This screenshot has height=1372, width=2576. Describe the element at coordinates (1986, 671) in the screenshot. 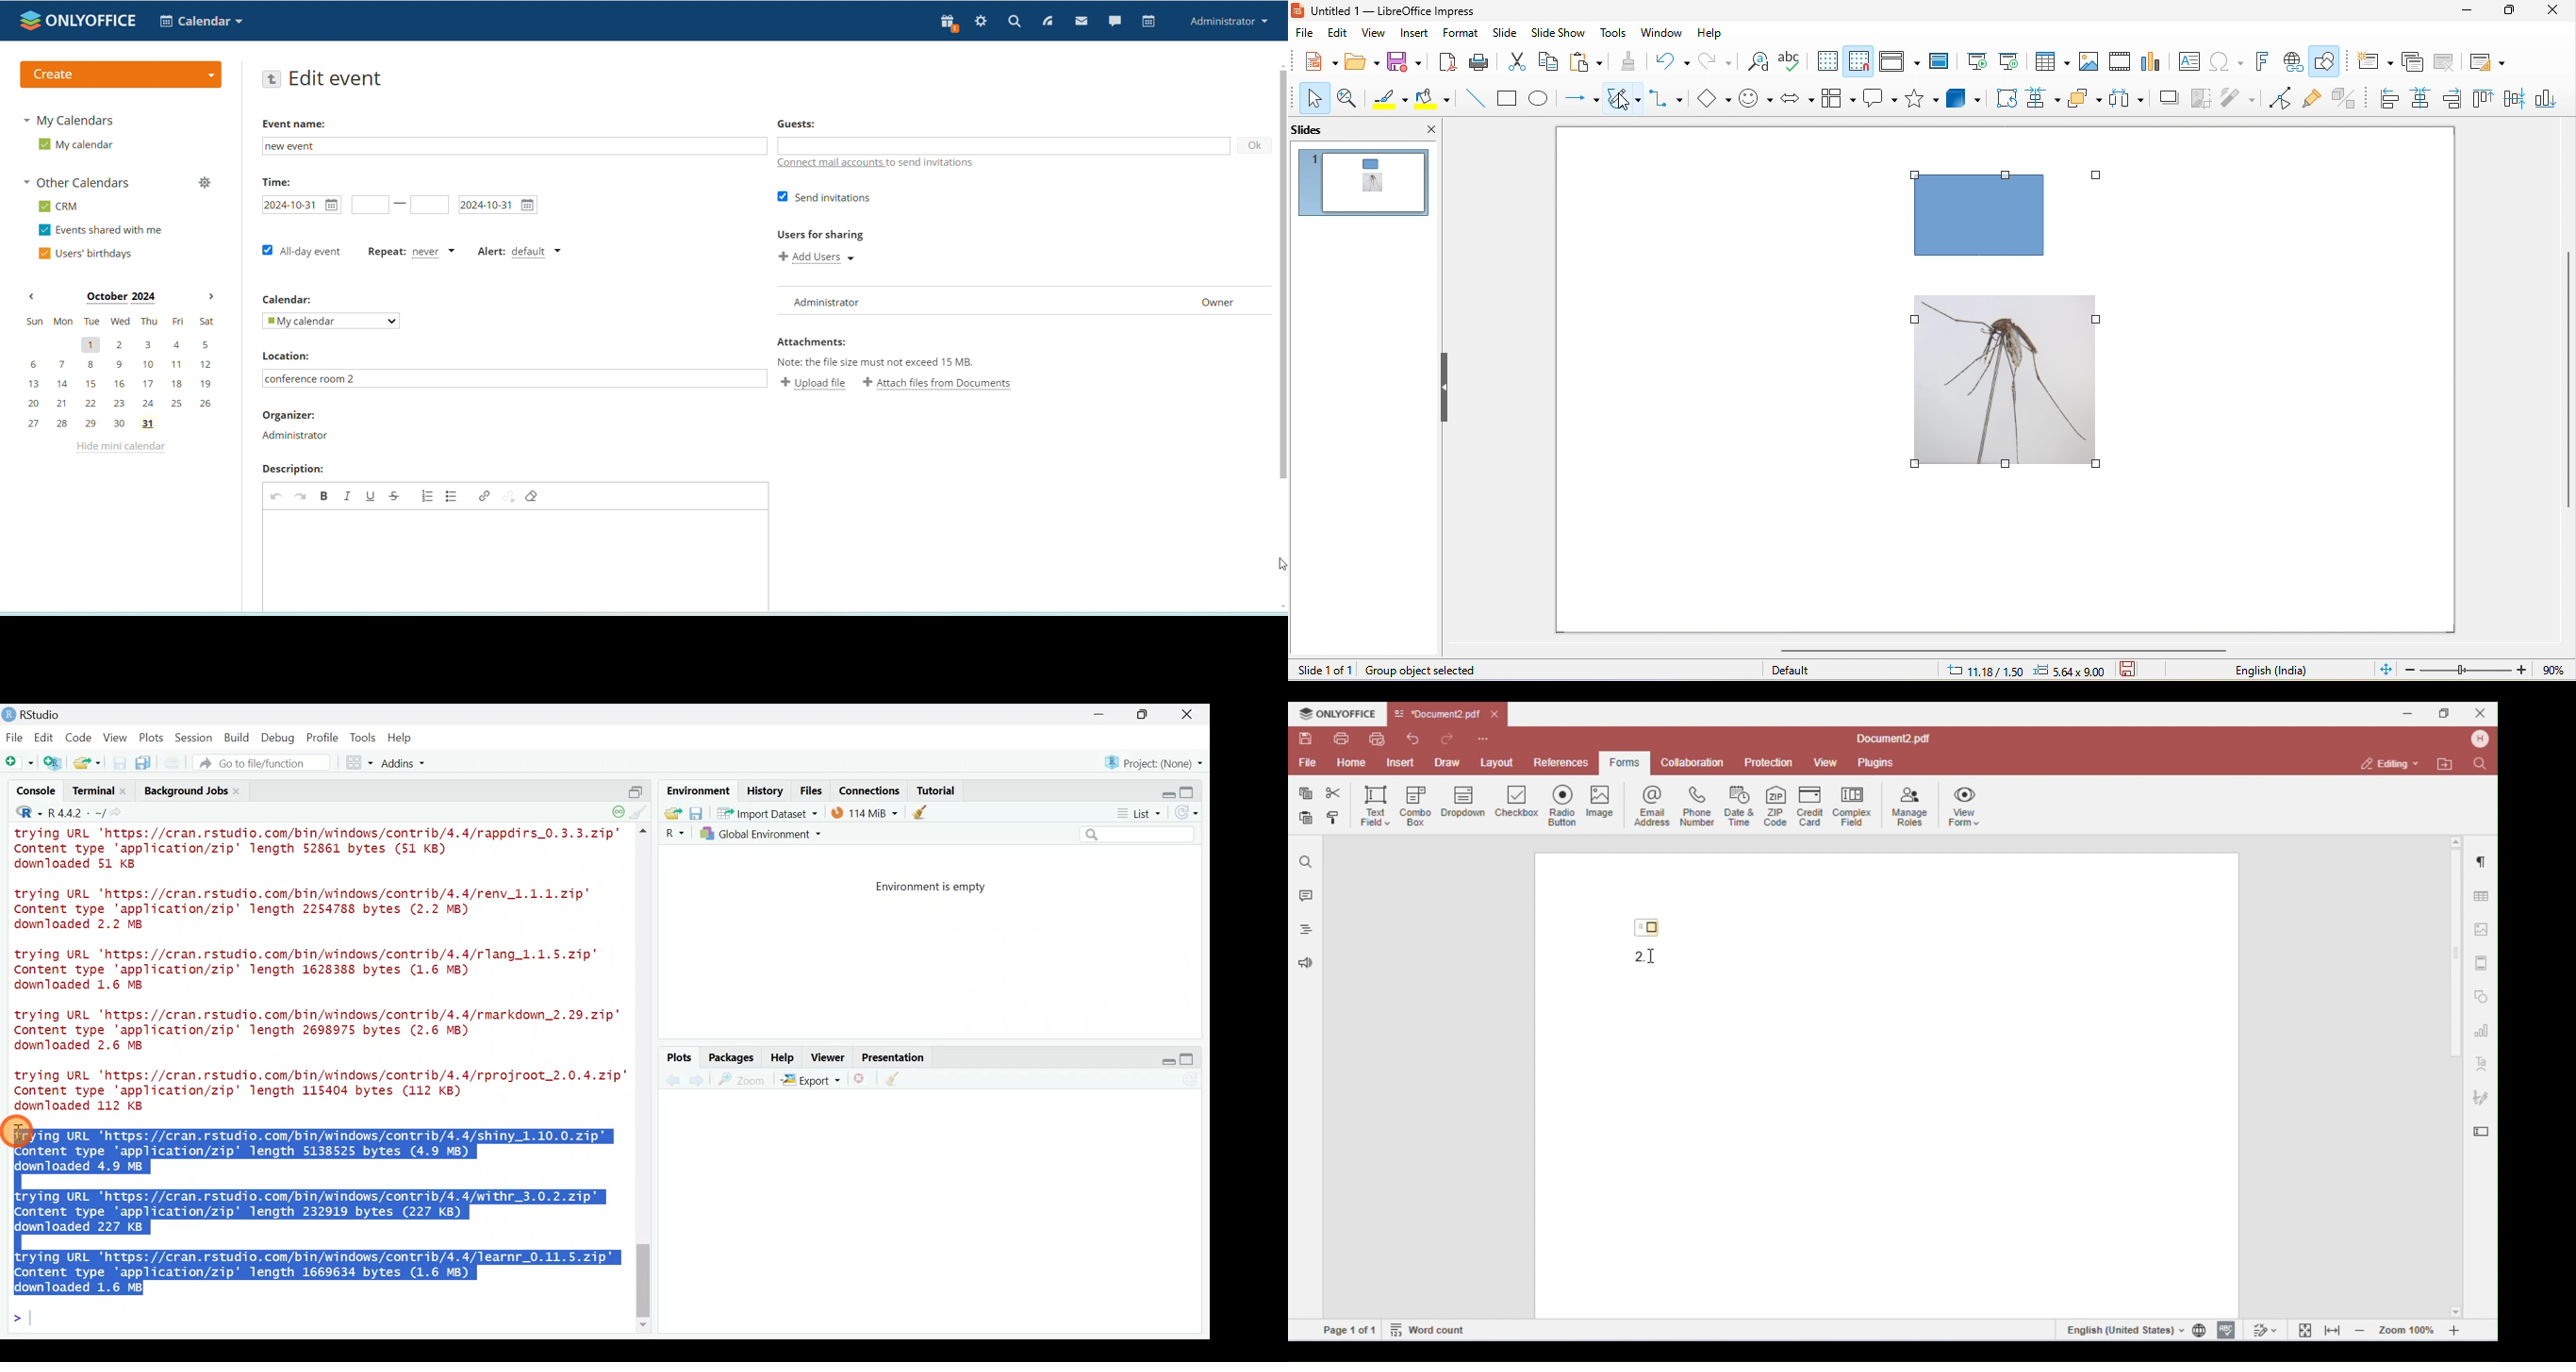

I see `11.18/1.50` at that location.